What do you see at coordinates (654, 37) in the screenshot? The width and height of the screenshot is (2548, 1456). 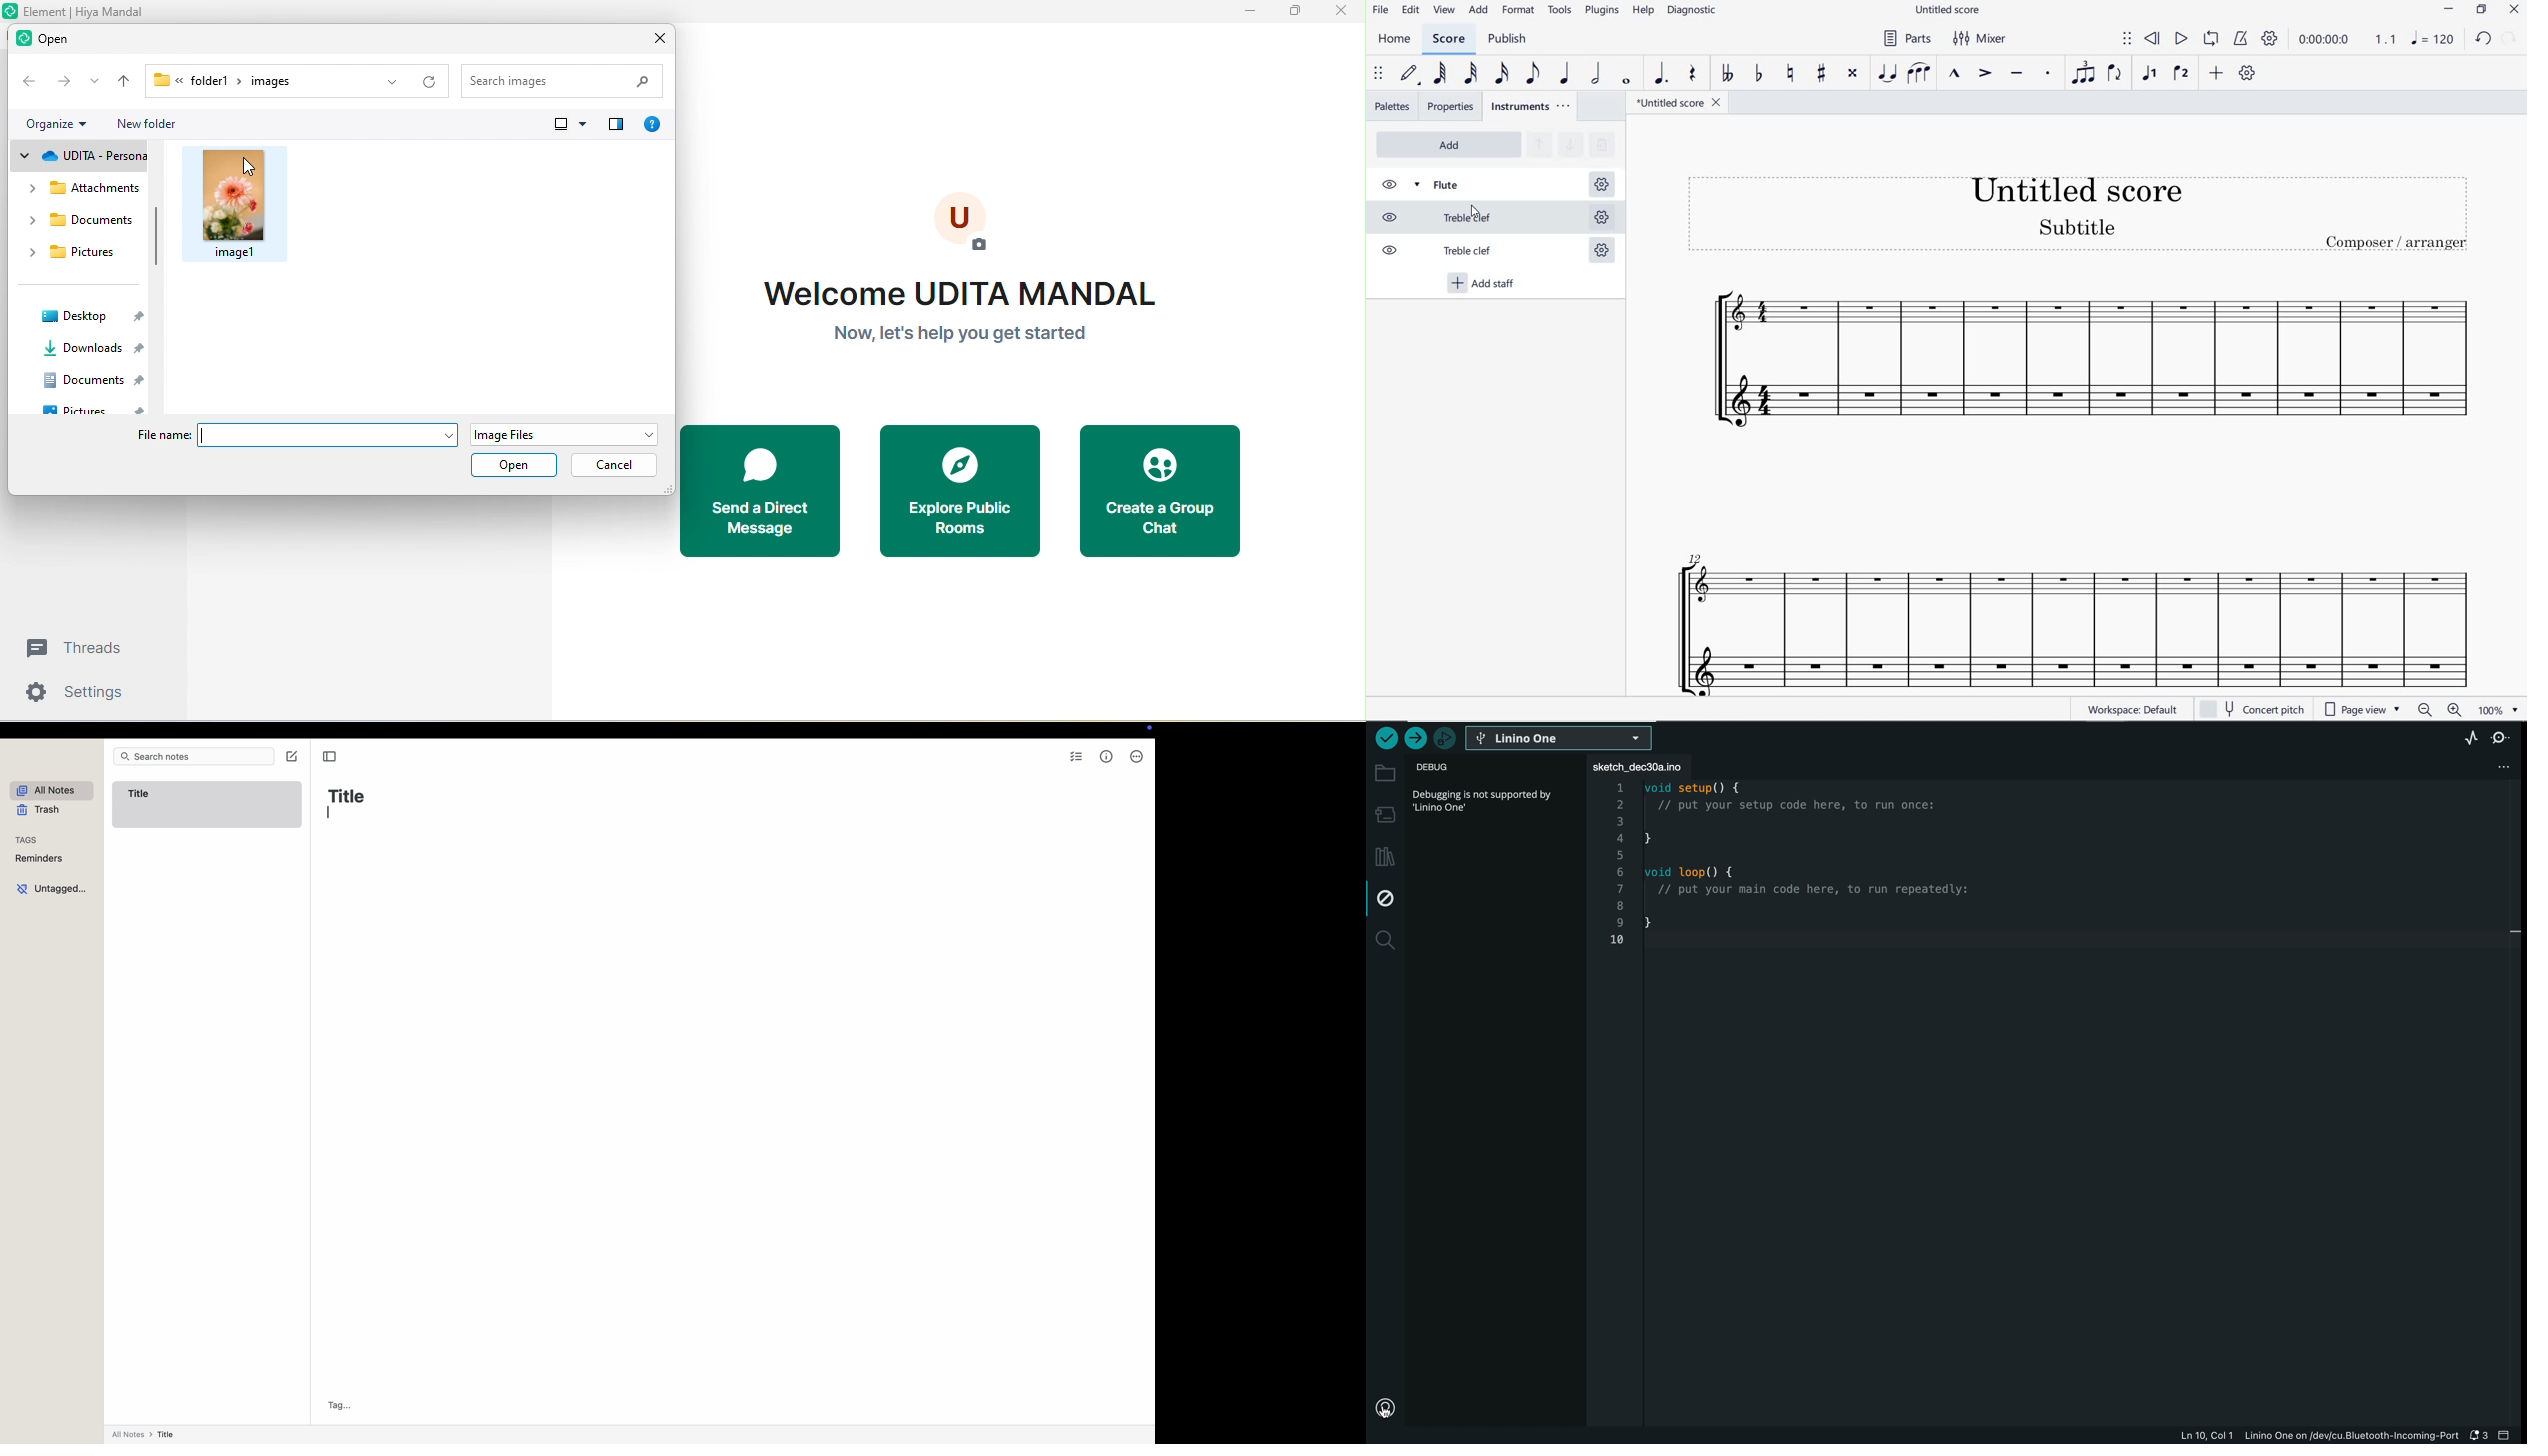 I see `close` at bounding box center [654, 37].